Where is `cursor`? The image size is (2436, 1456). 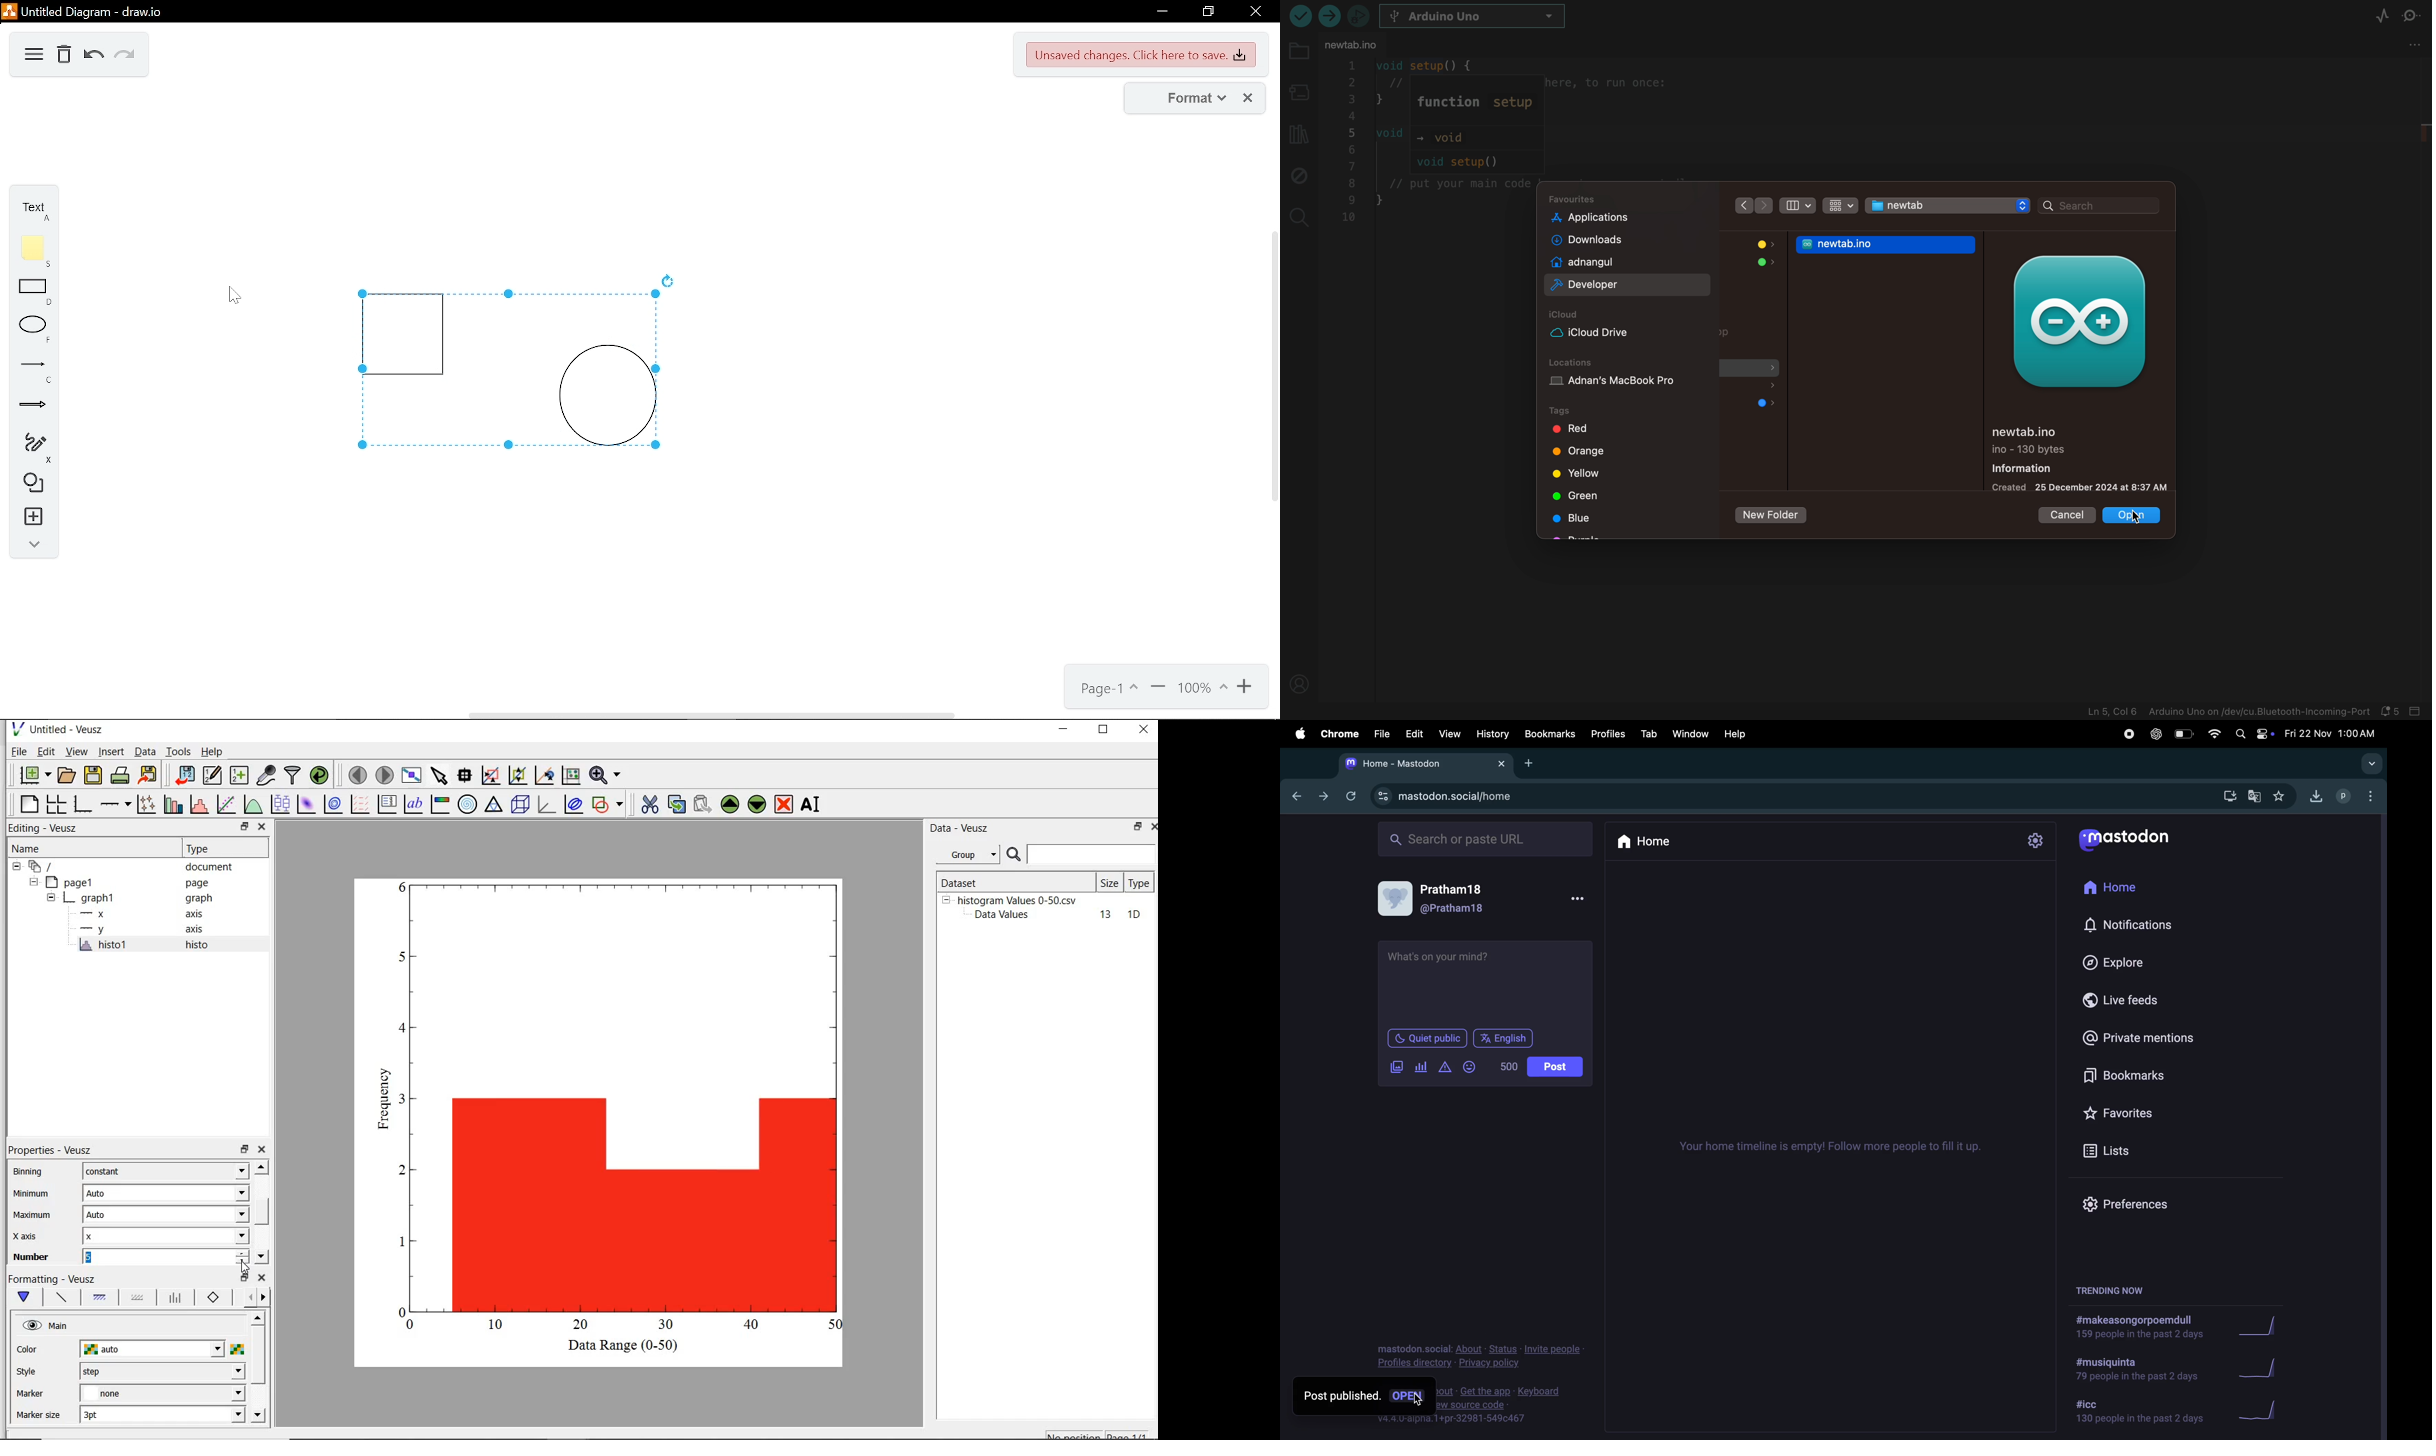
cursor is located at coordinates (1418, 1400).